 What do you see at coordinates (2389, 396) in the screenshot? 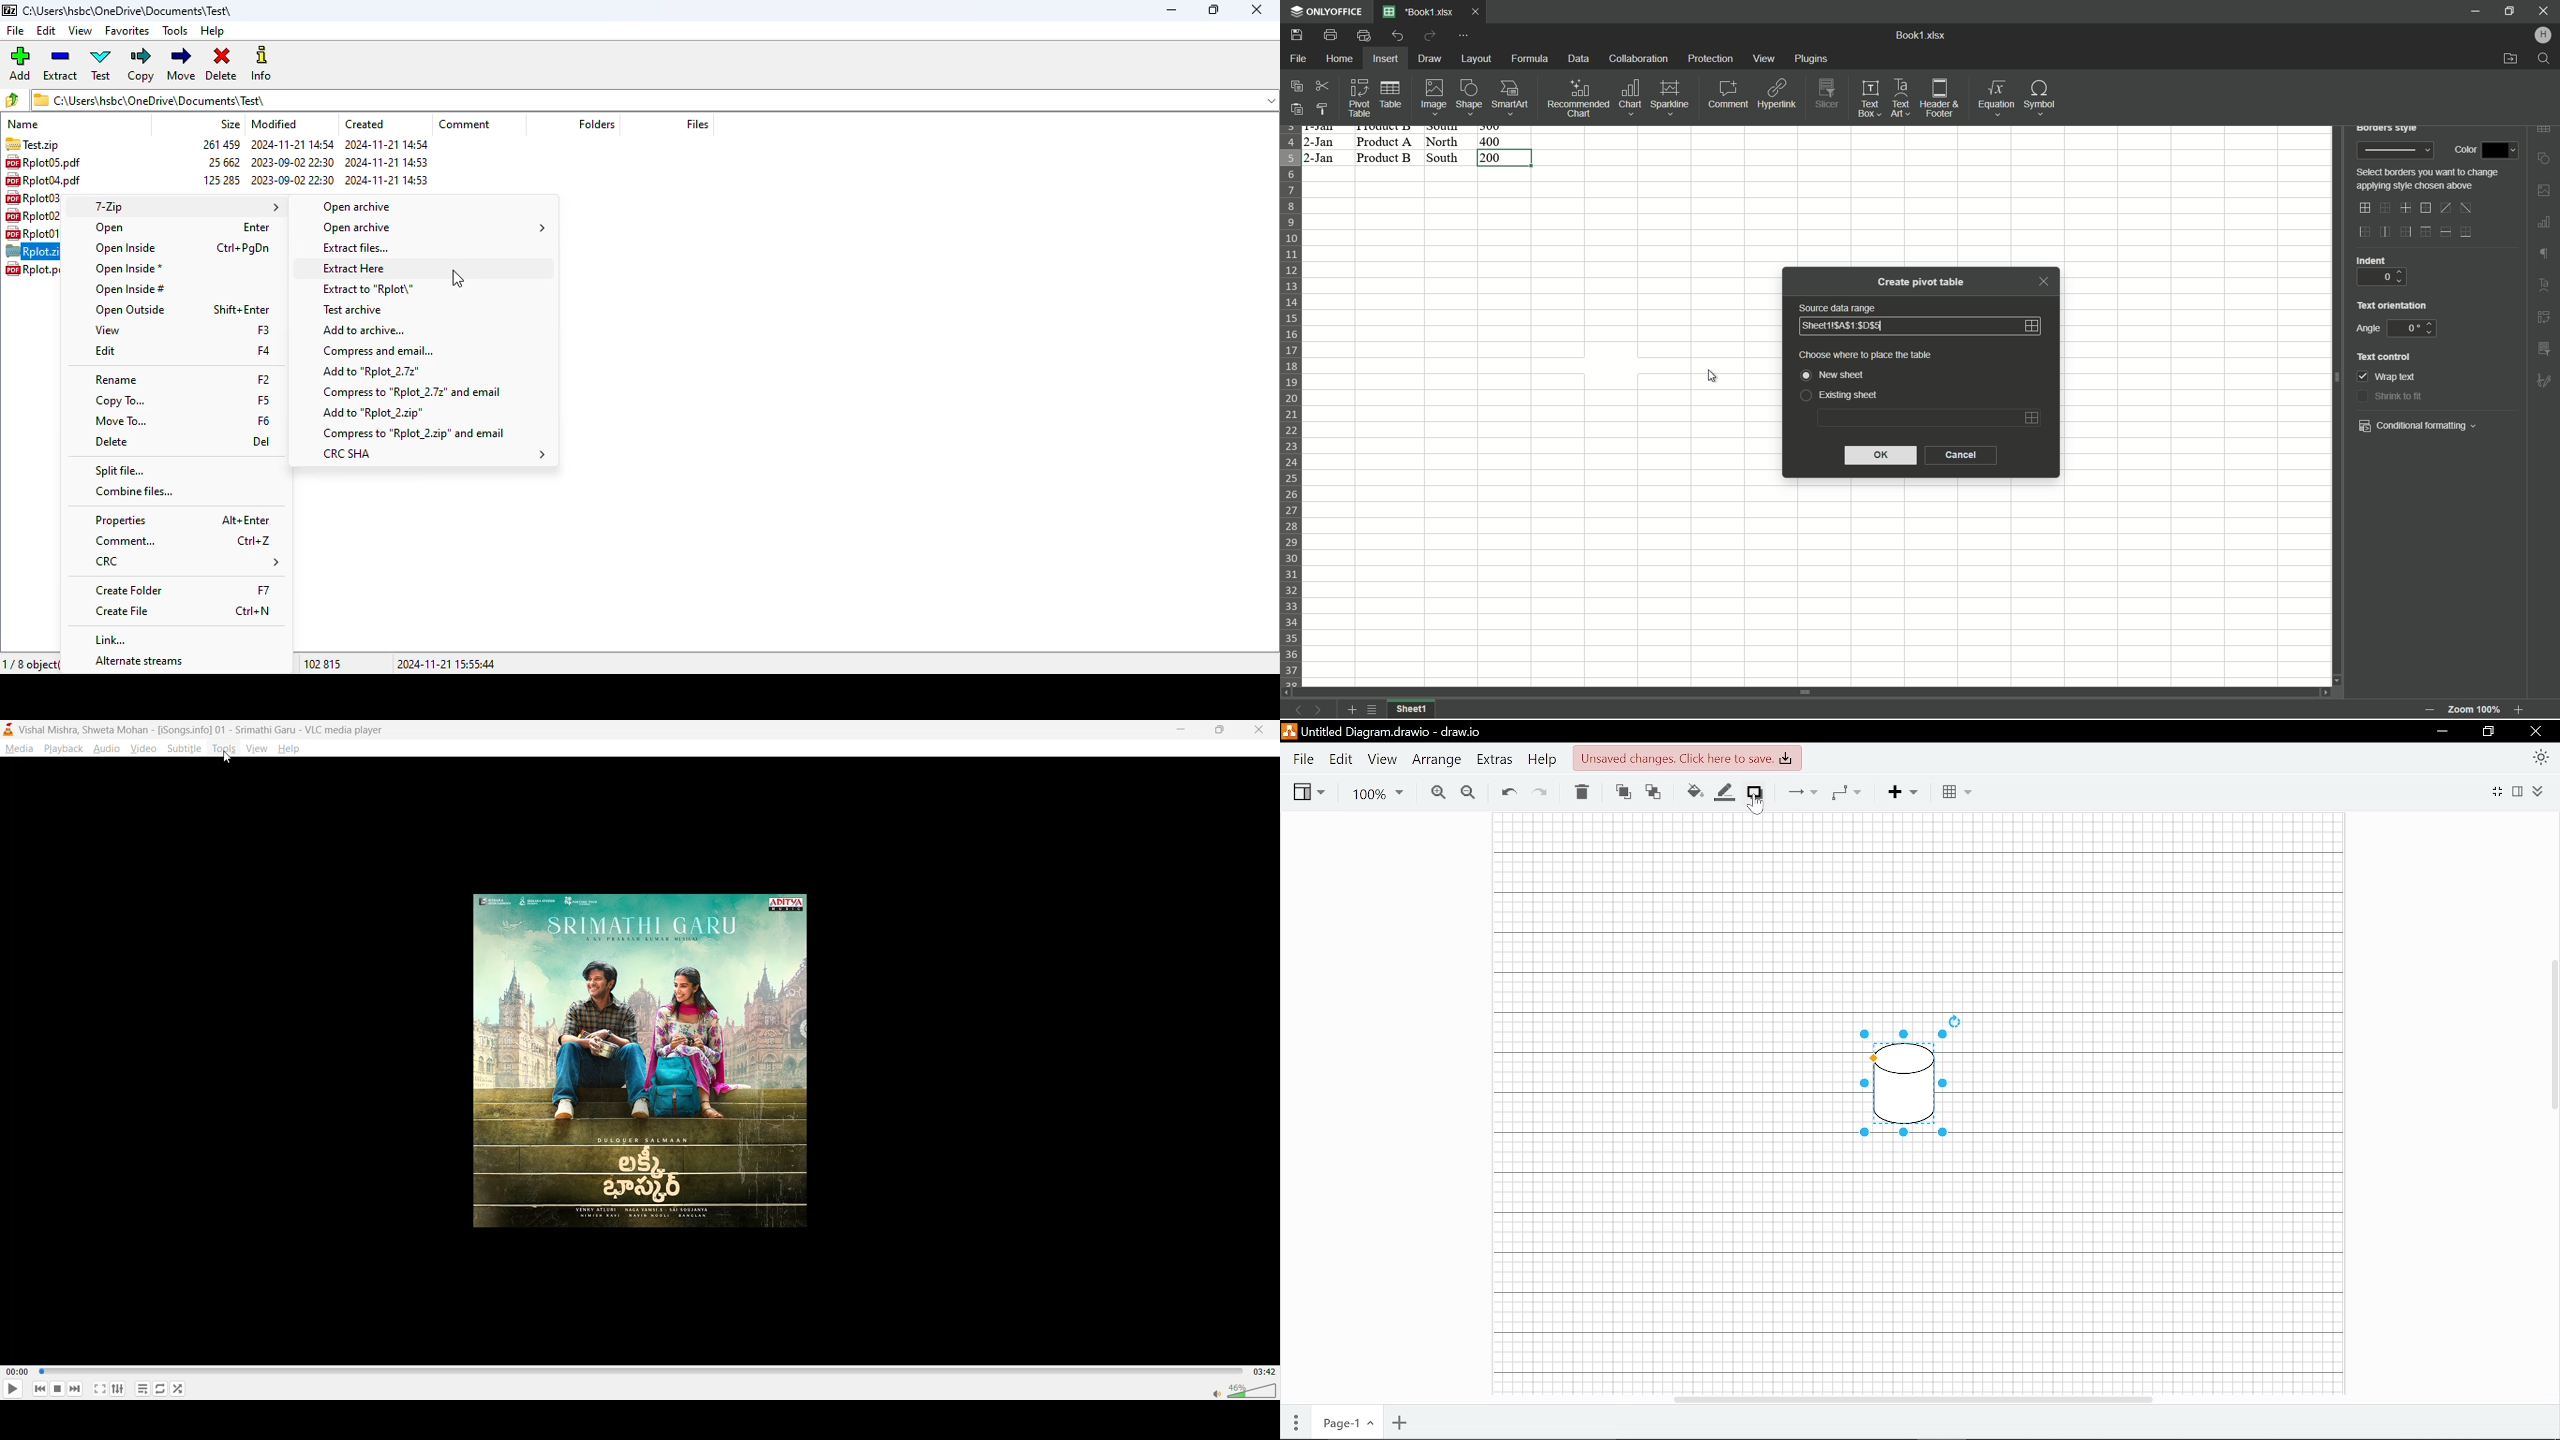
I see `shrink to fit` at bounding box center [2389, 396].